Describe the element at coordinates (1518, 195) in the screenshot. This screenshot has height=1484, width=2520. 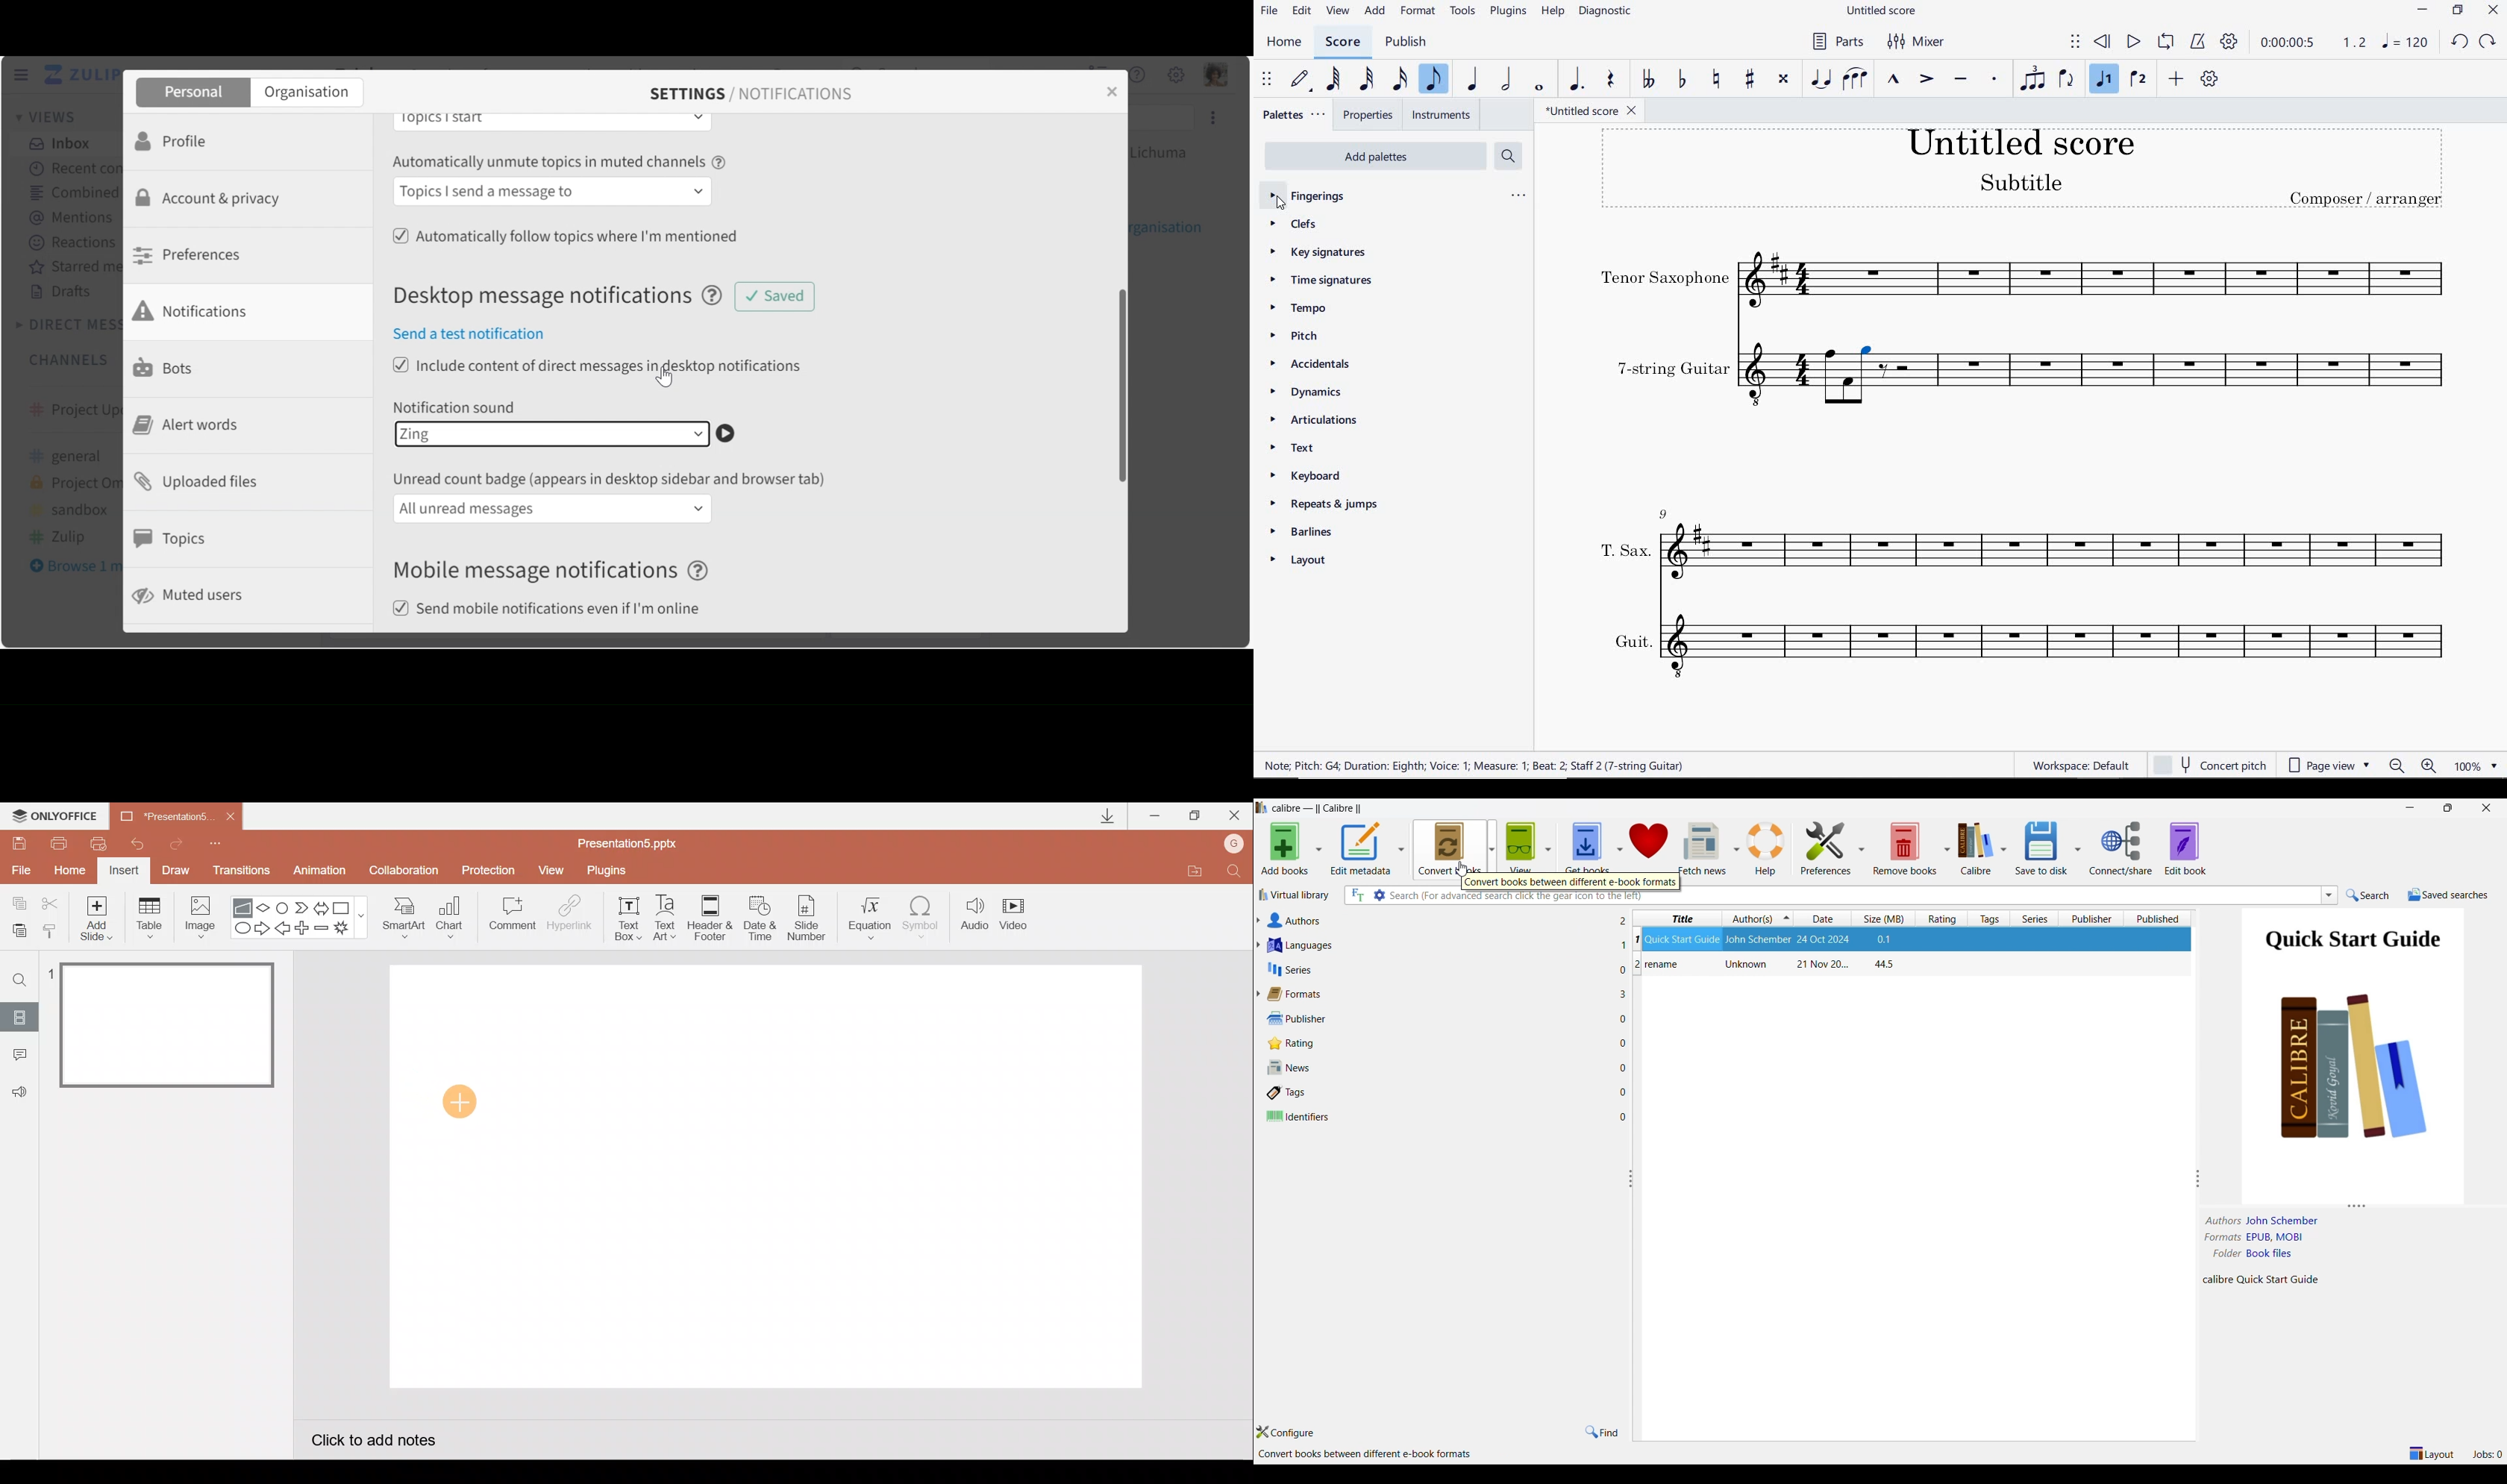
I see `ellipsis` at that location.